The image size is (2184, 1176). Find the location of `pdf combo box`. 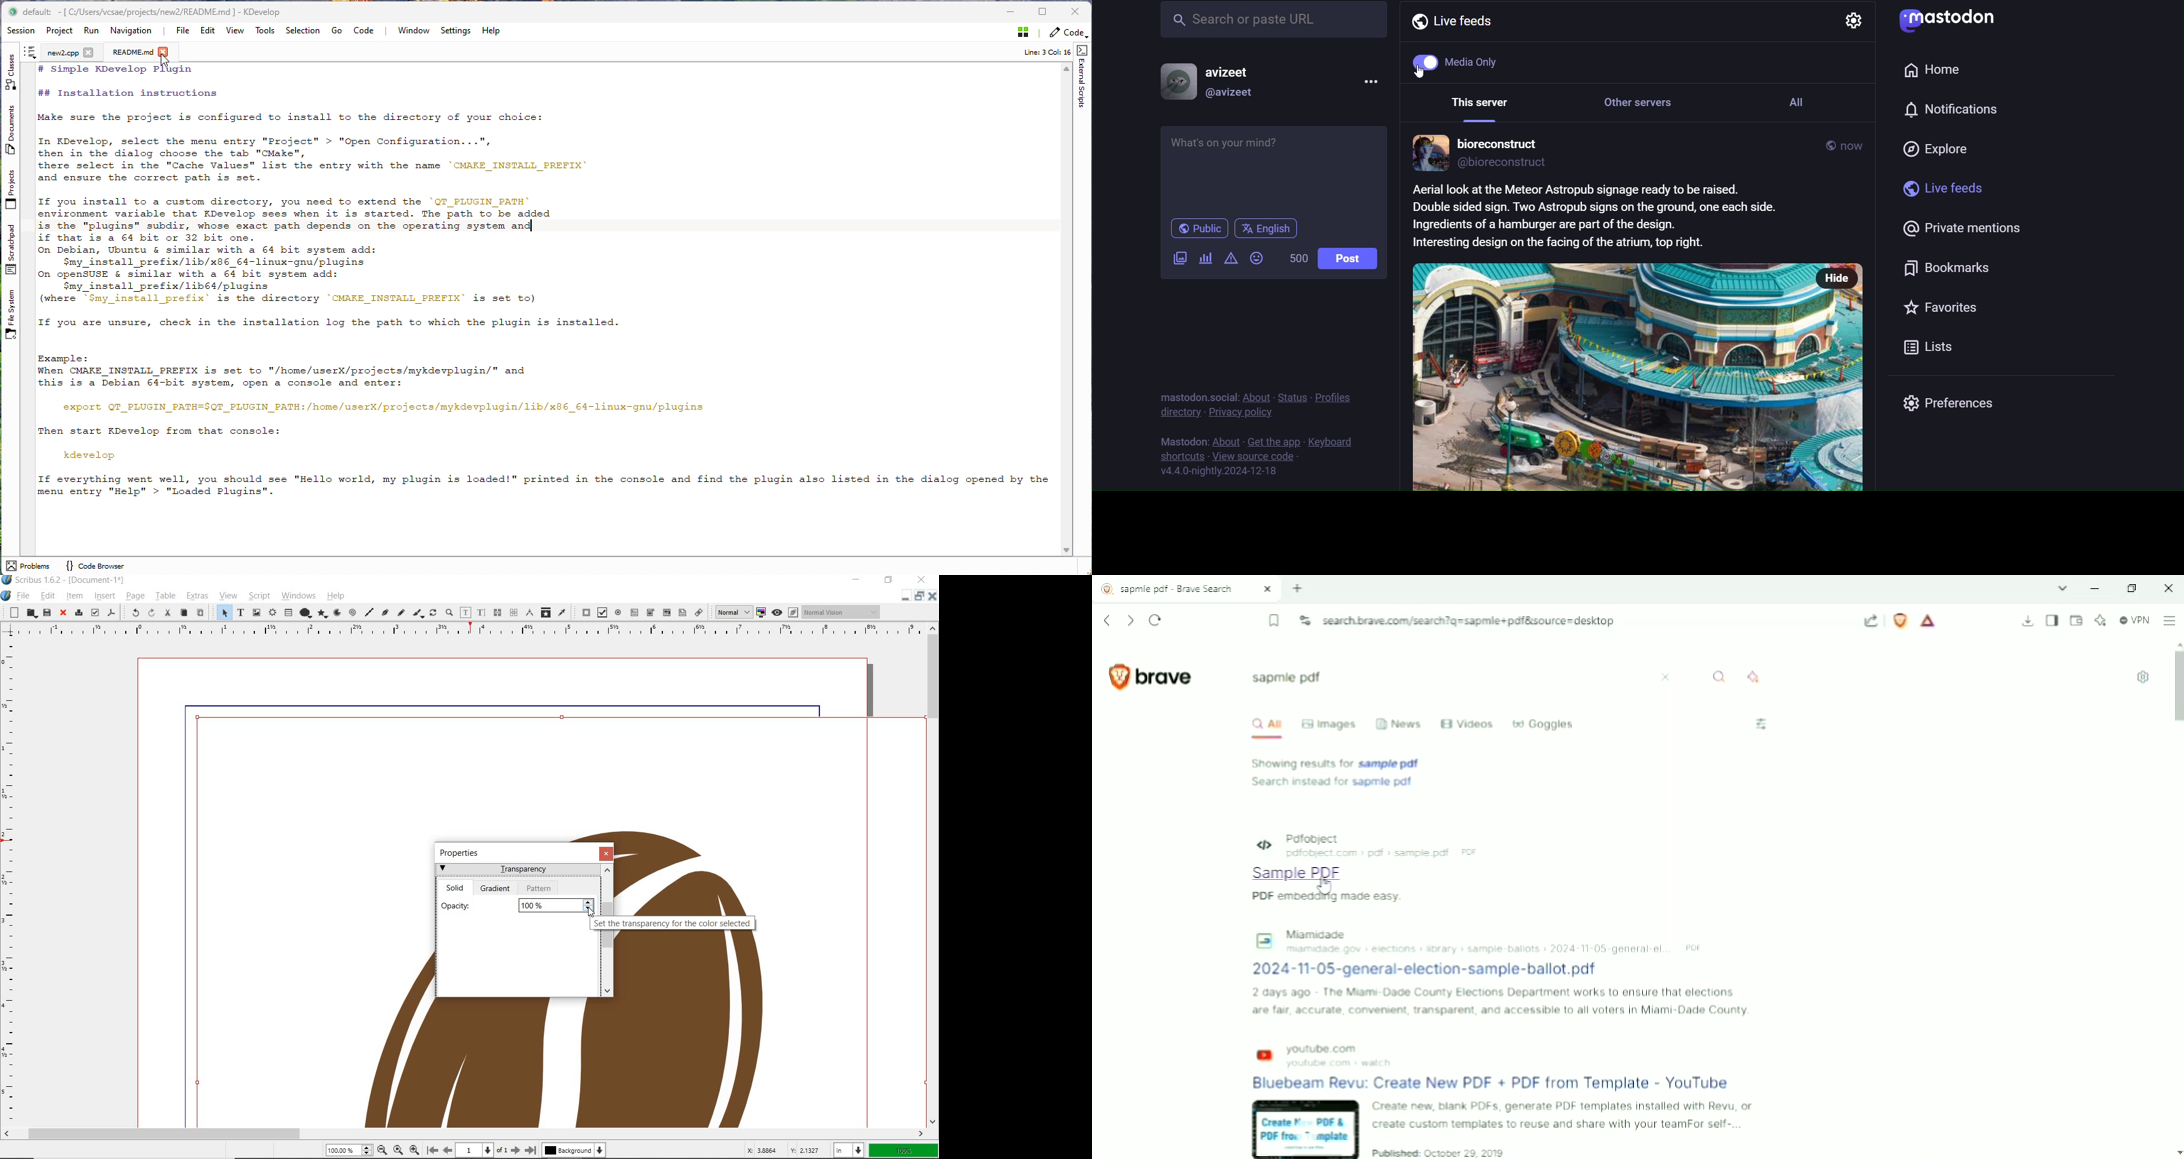

pdf combo box is located at coordinates (666, 612).